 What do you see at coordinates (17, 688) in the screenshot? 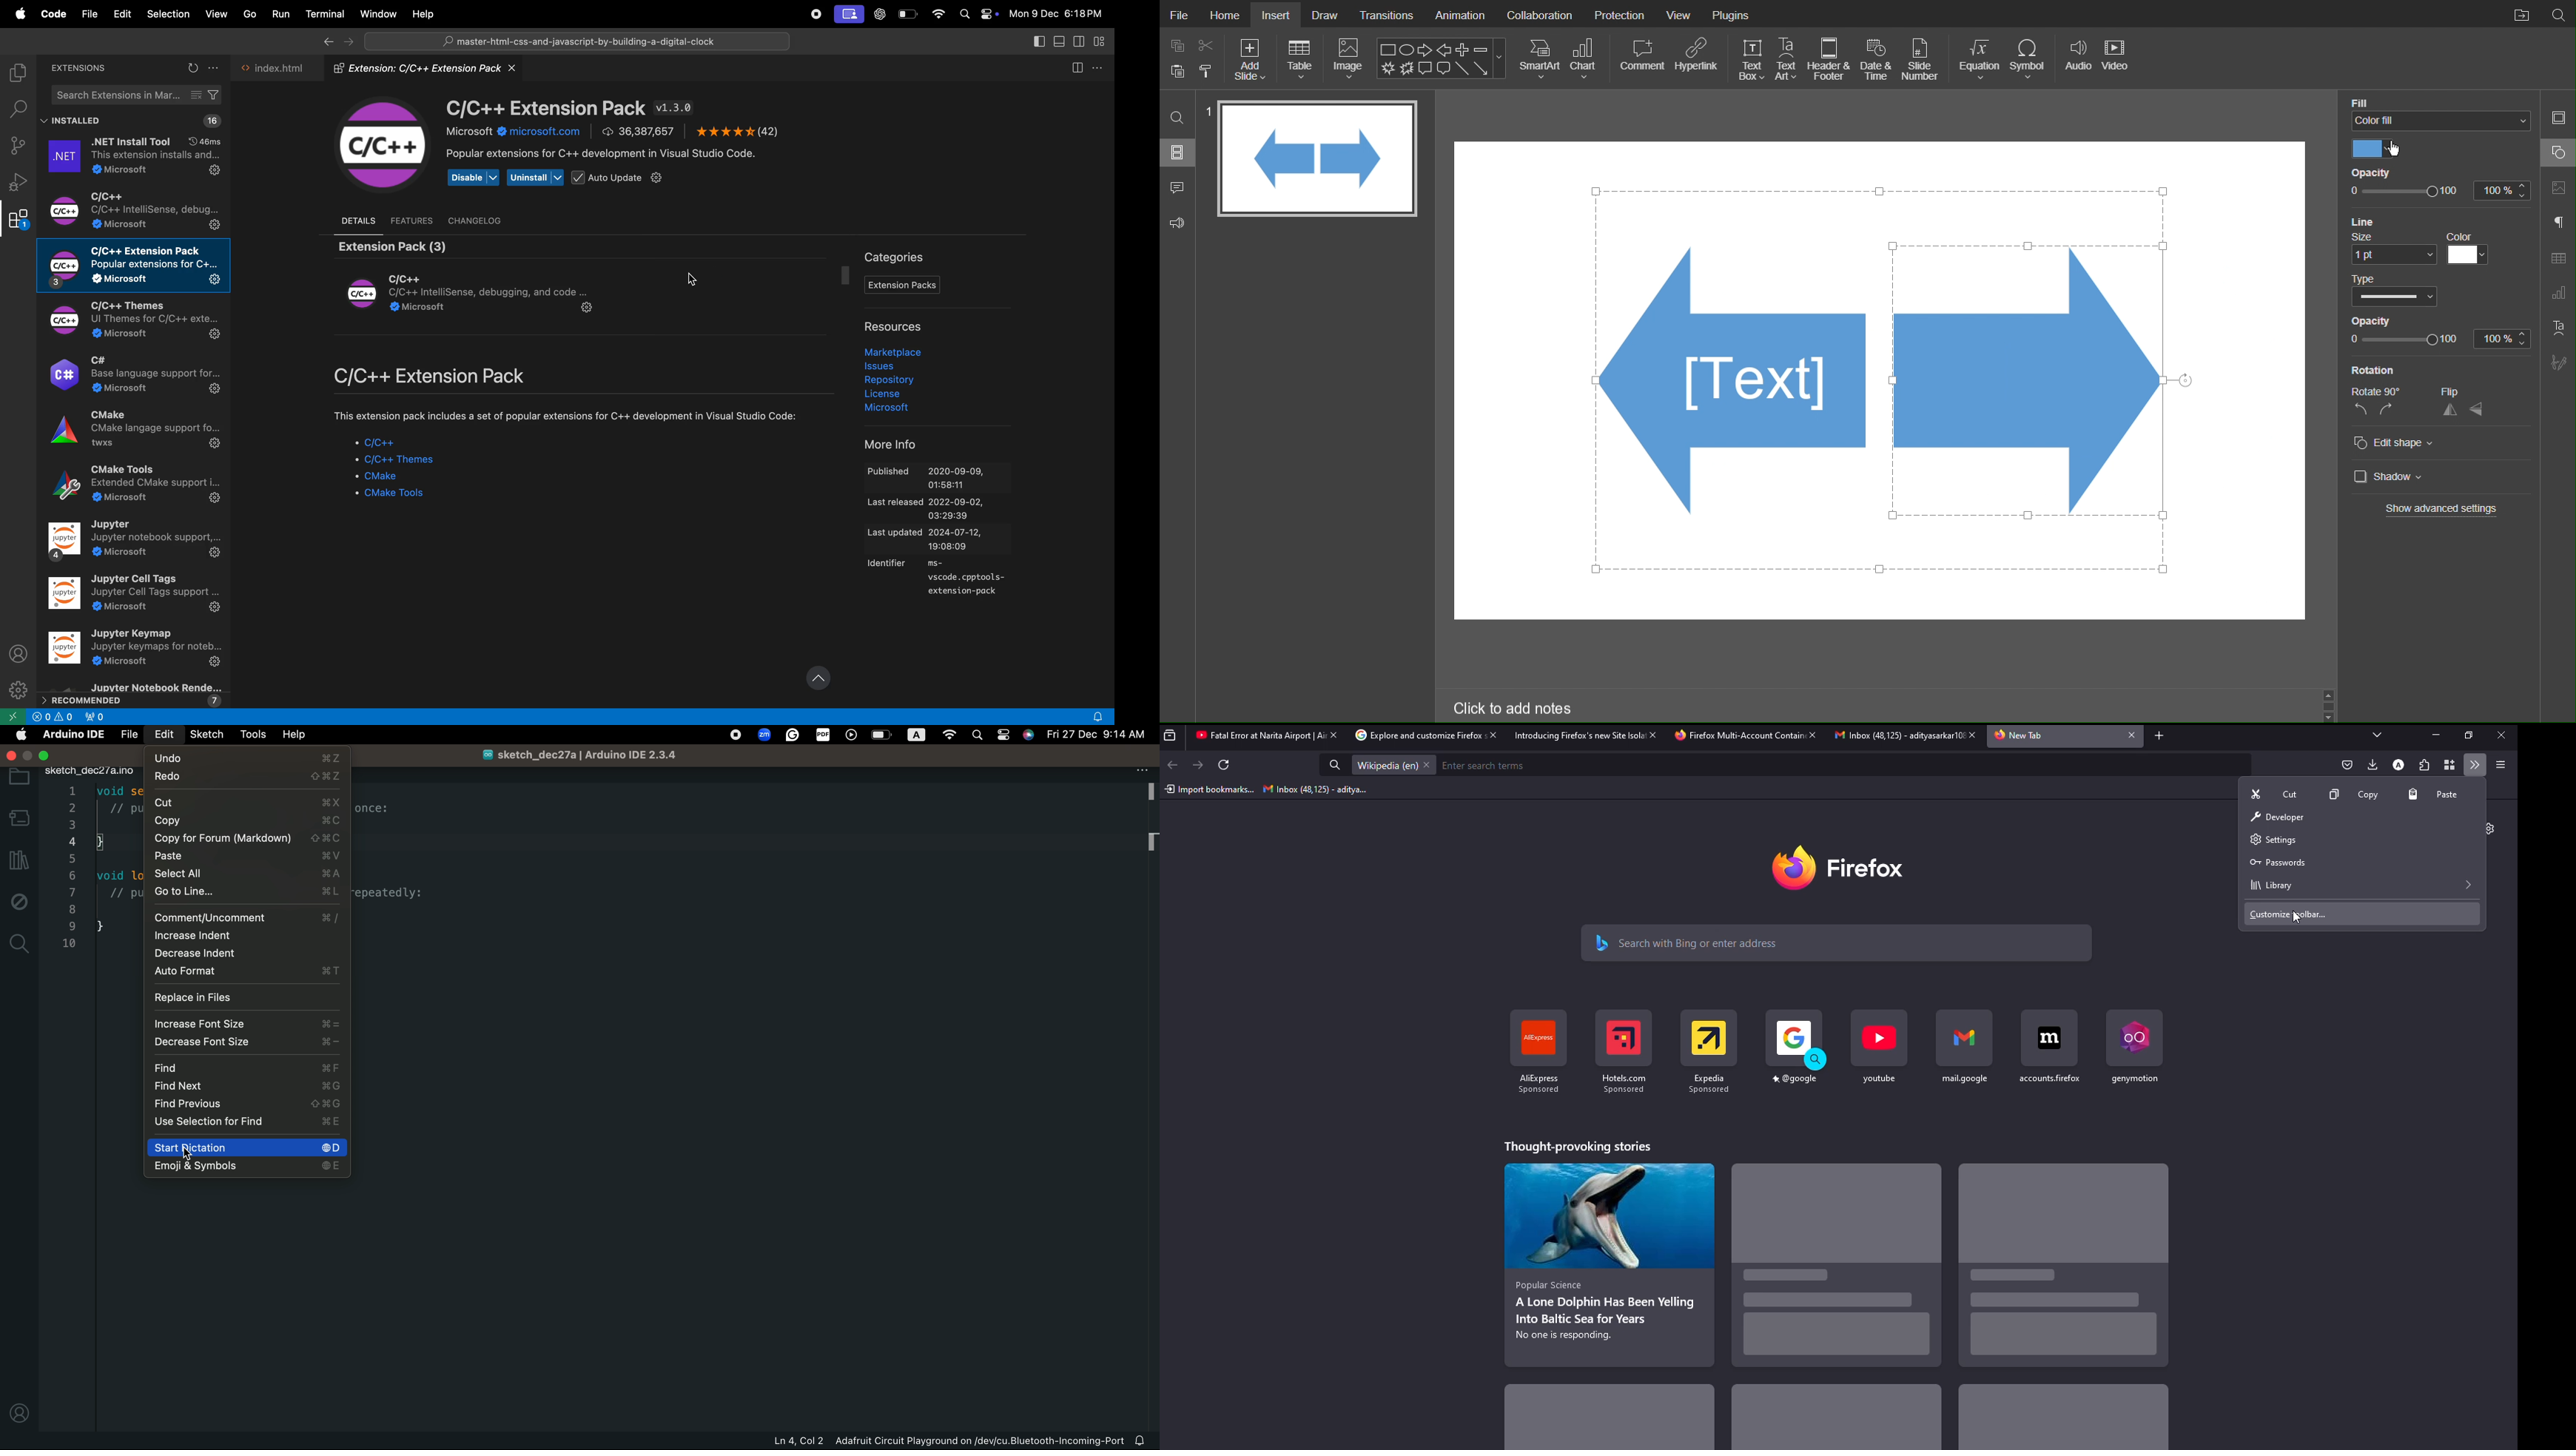
I see `settings` at bounding box center [17, 688].